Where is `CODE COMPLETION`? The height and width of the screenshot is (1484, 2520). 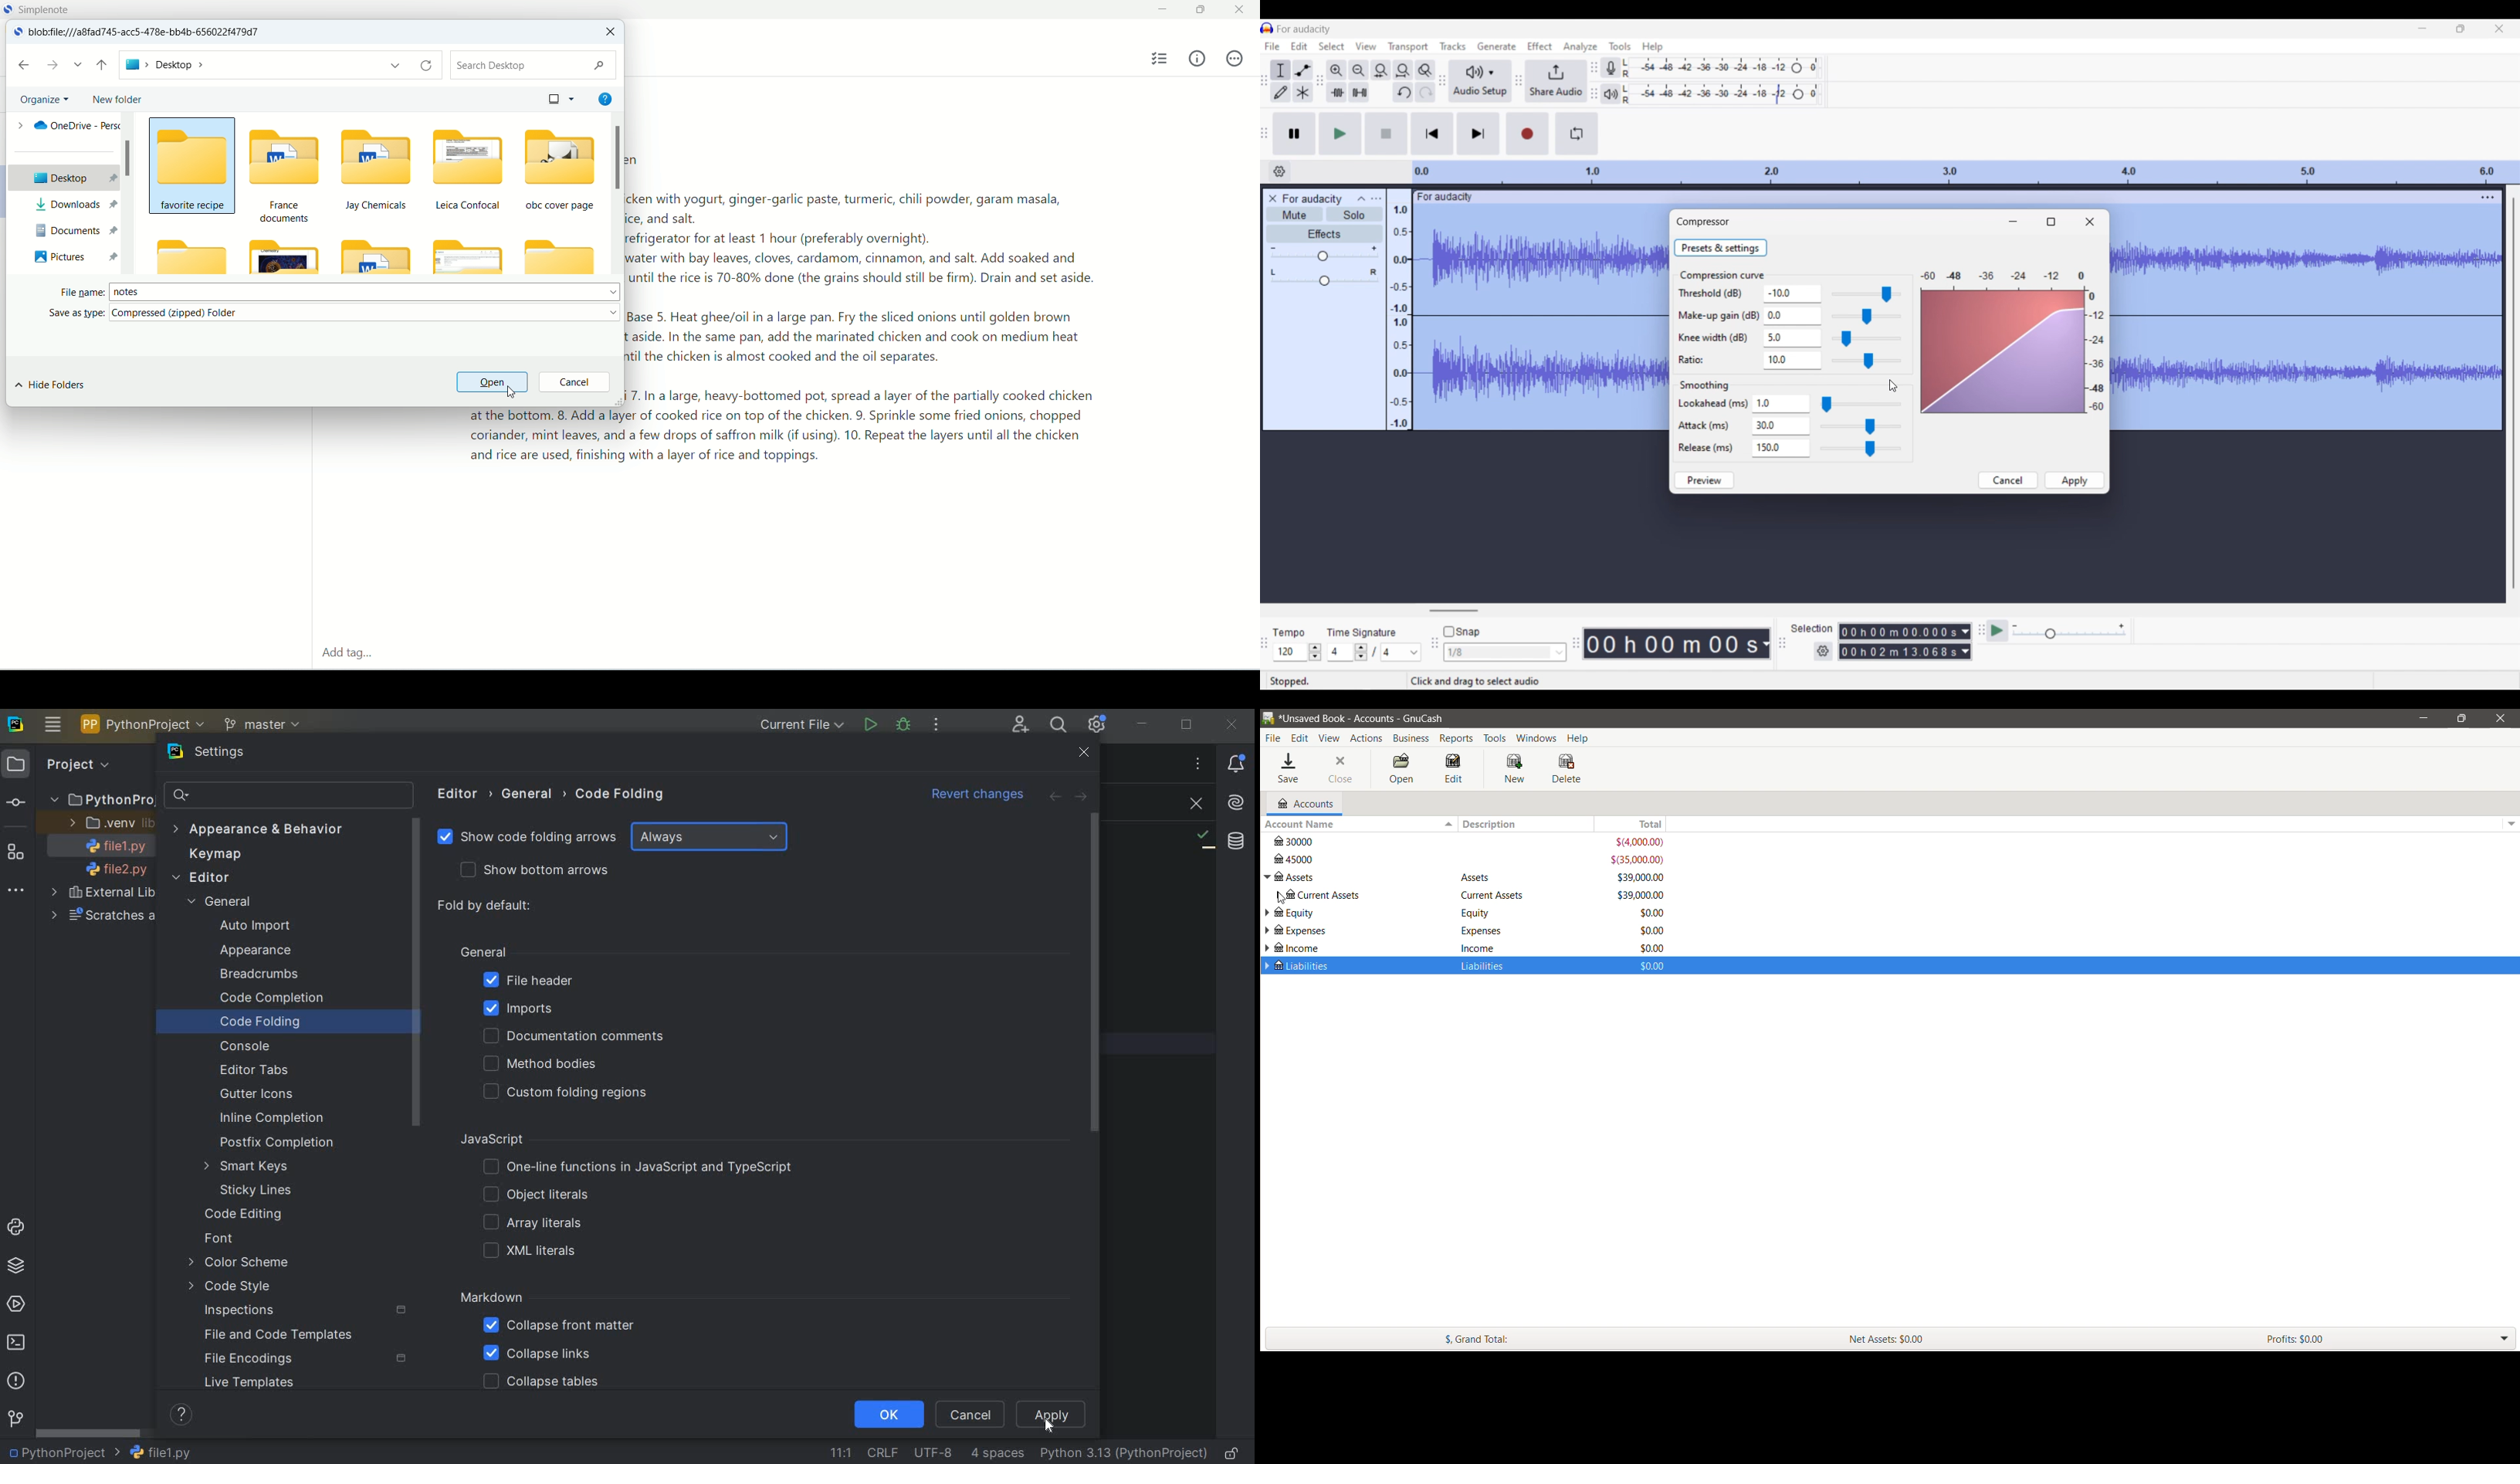
CODE COMPLETION is located at coordinates (271, 999).